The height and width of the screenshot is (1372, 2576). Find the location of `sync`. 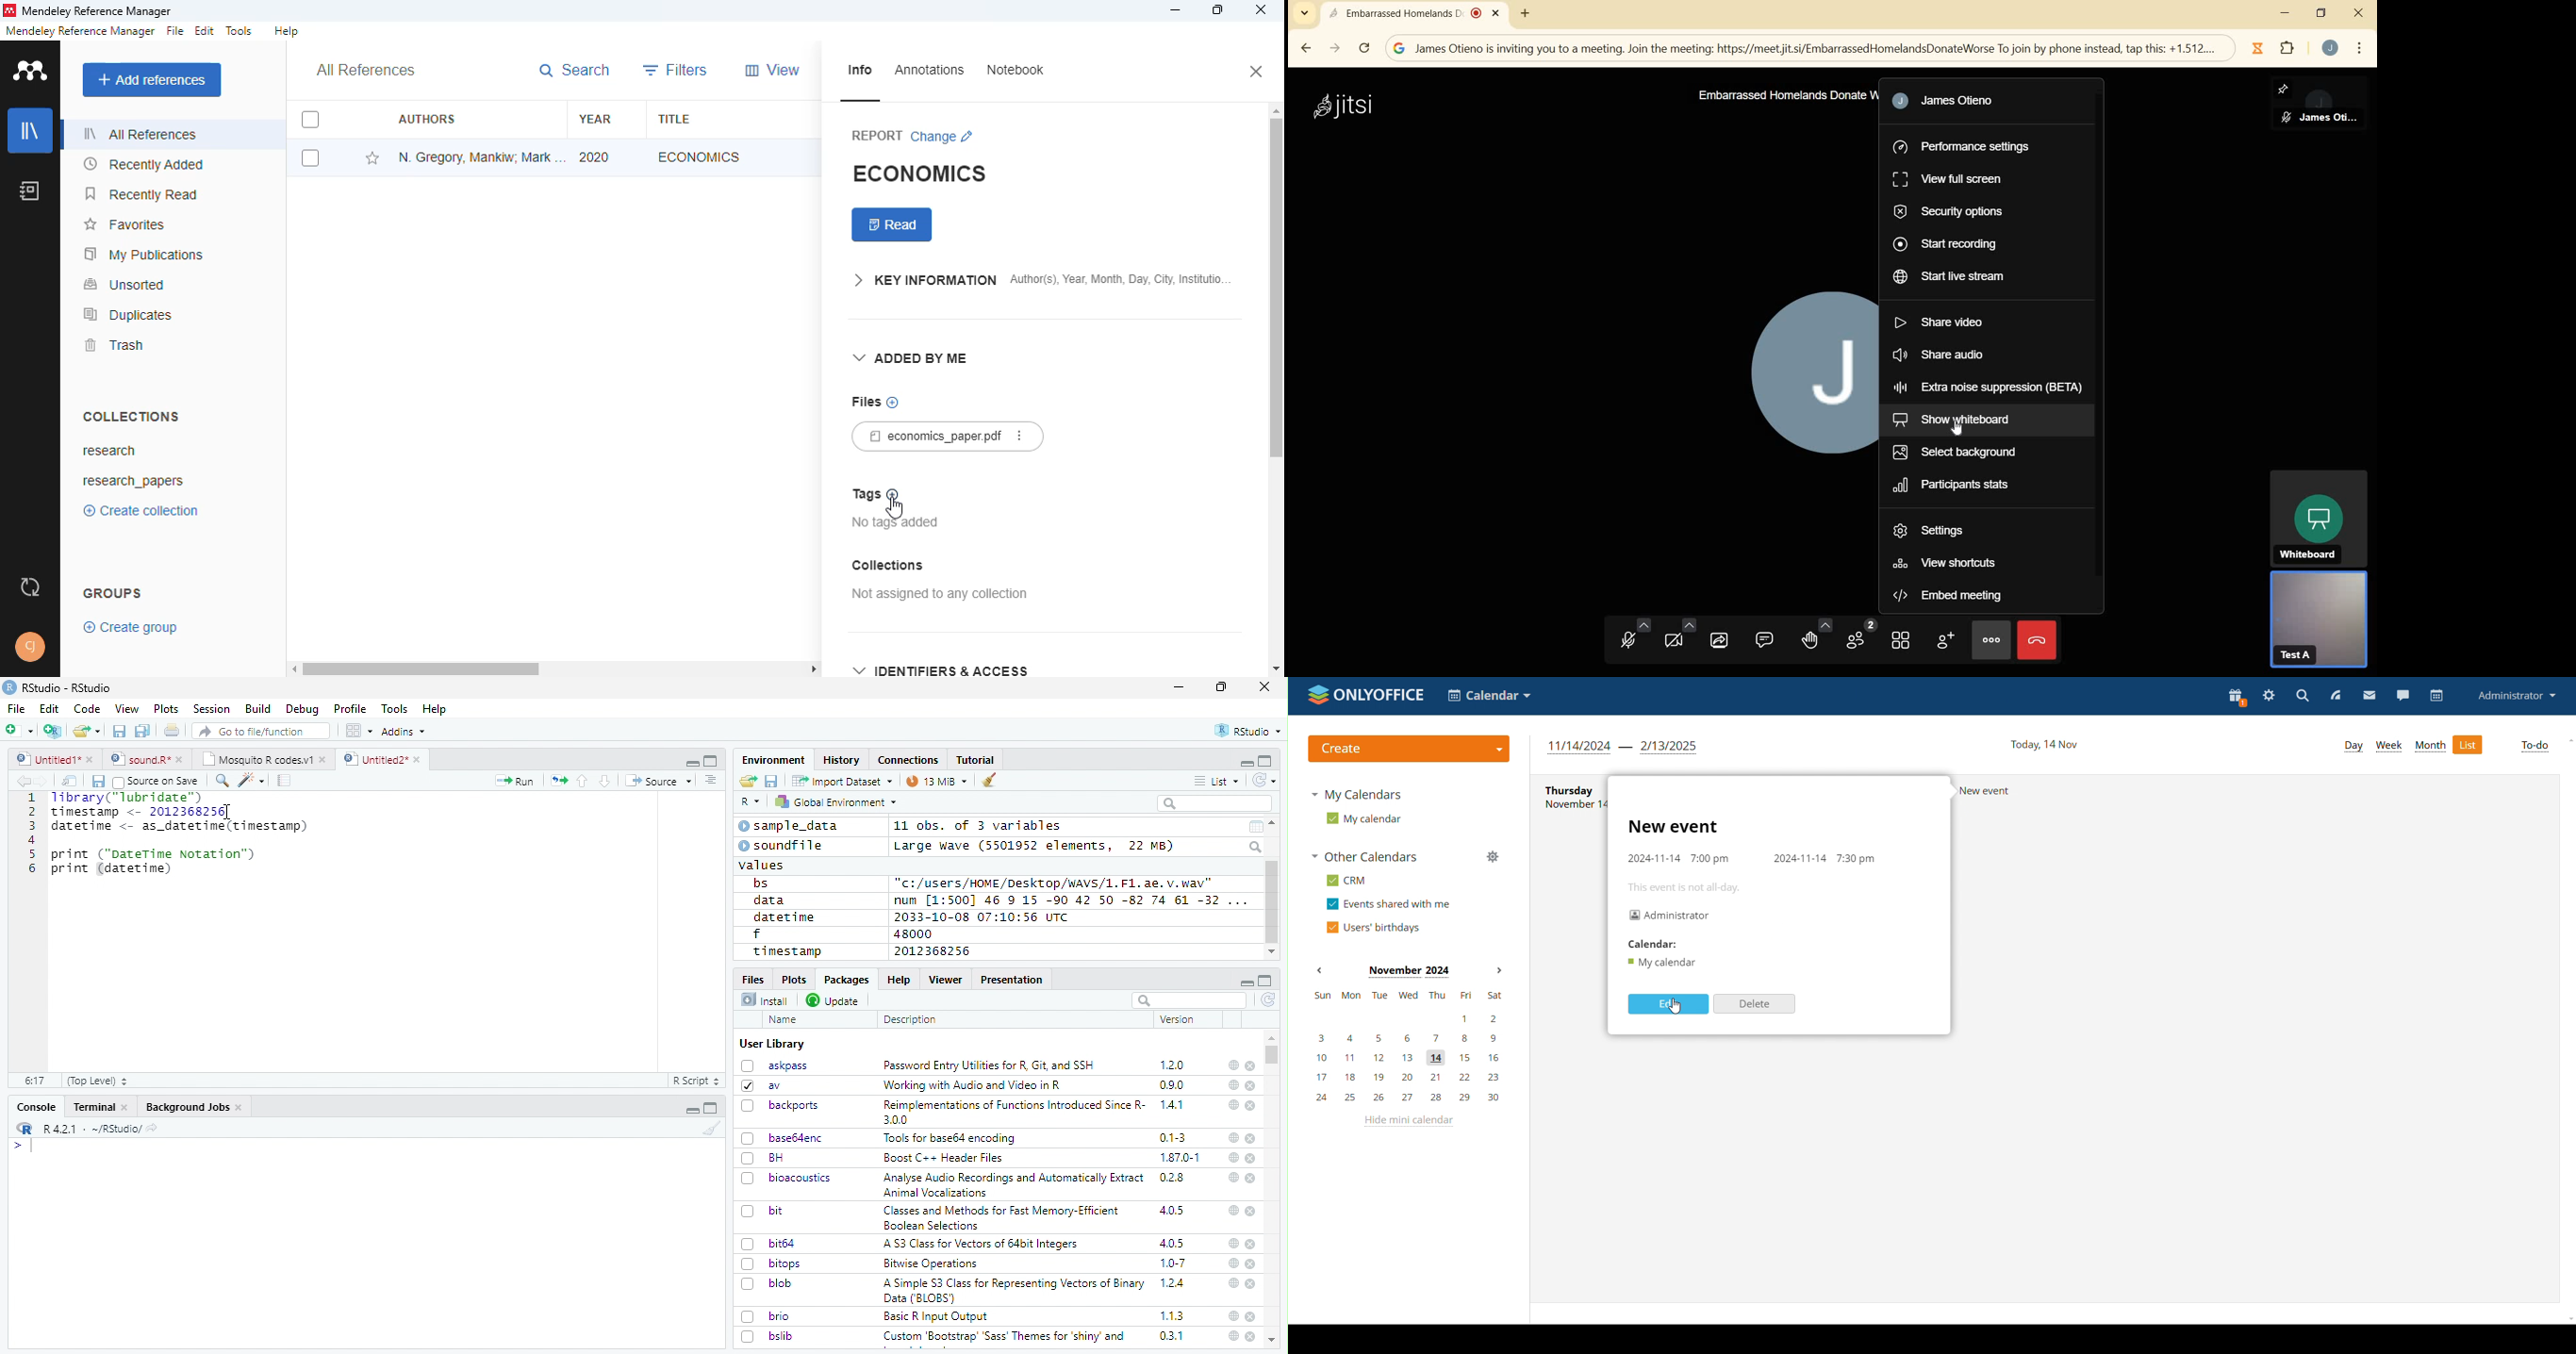

sync is located at coordinates (30, 586).